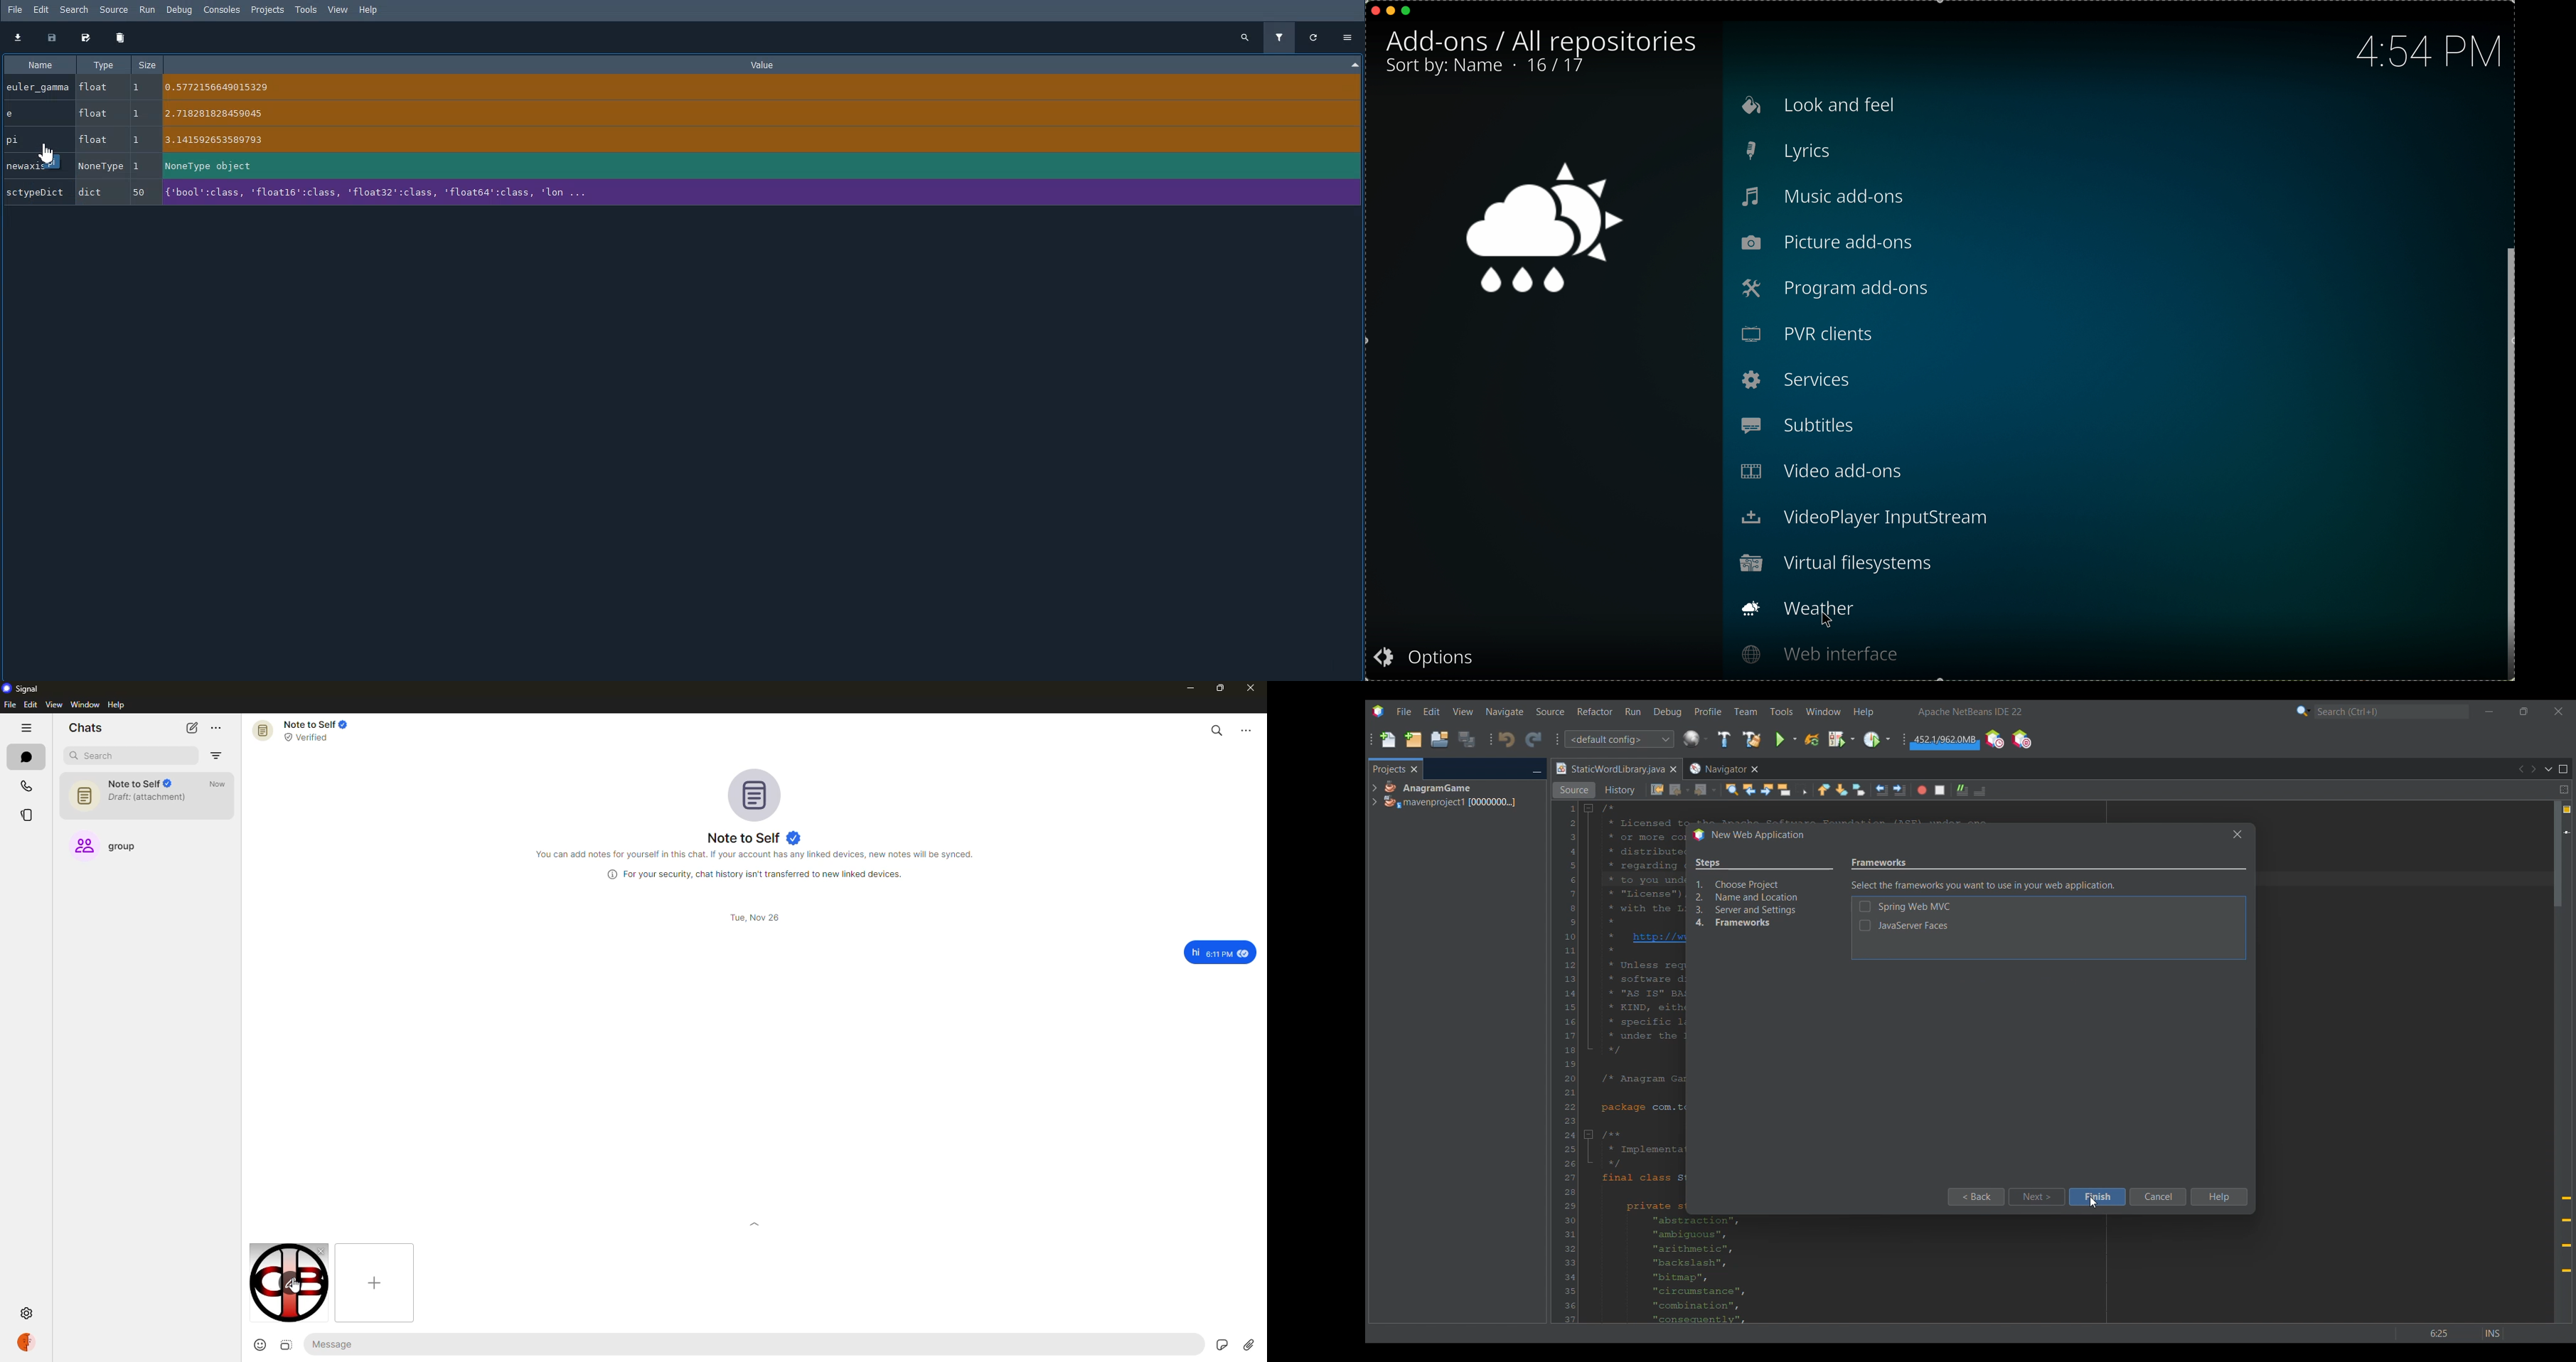 The height and width of the screenshot is (1372, 2576). I want to click on virtual filesystems, so click(1838, 564).